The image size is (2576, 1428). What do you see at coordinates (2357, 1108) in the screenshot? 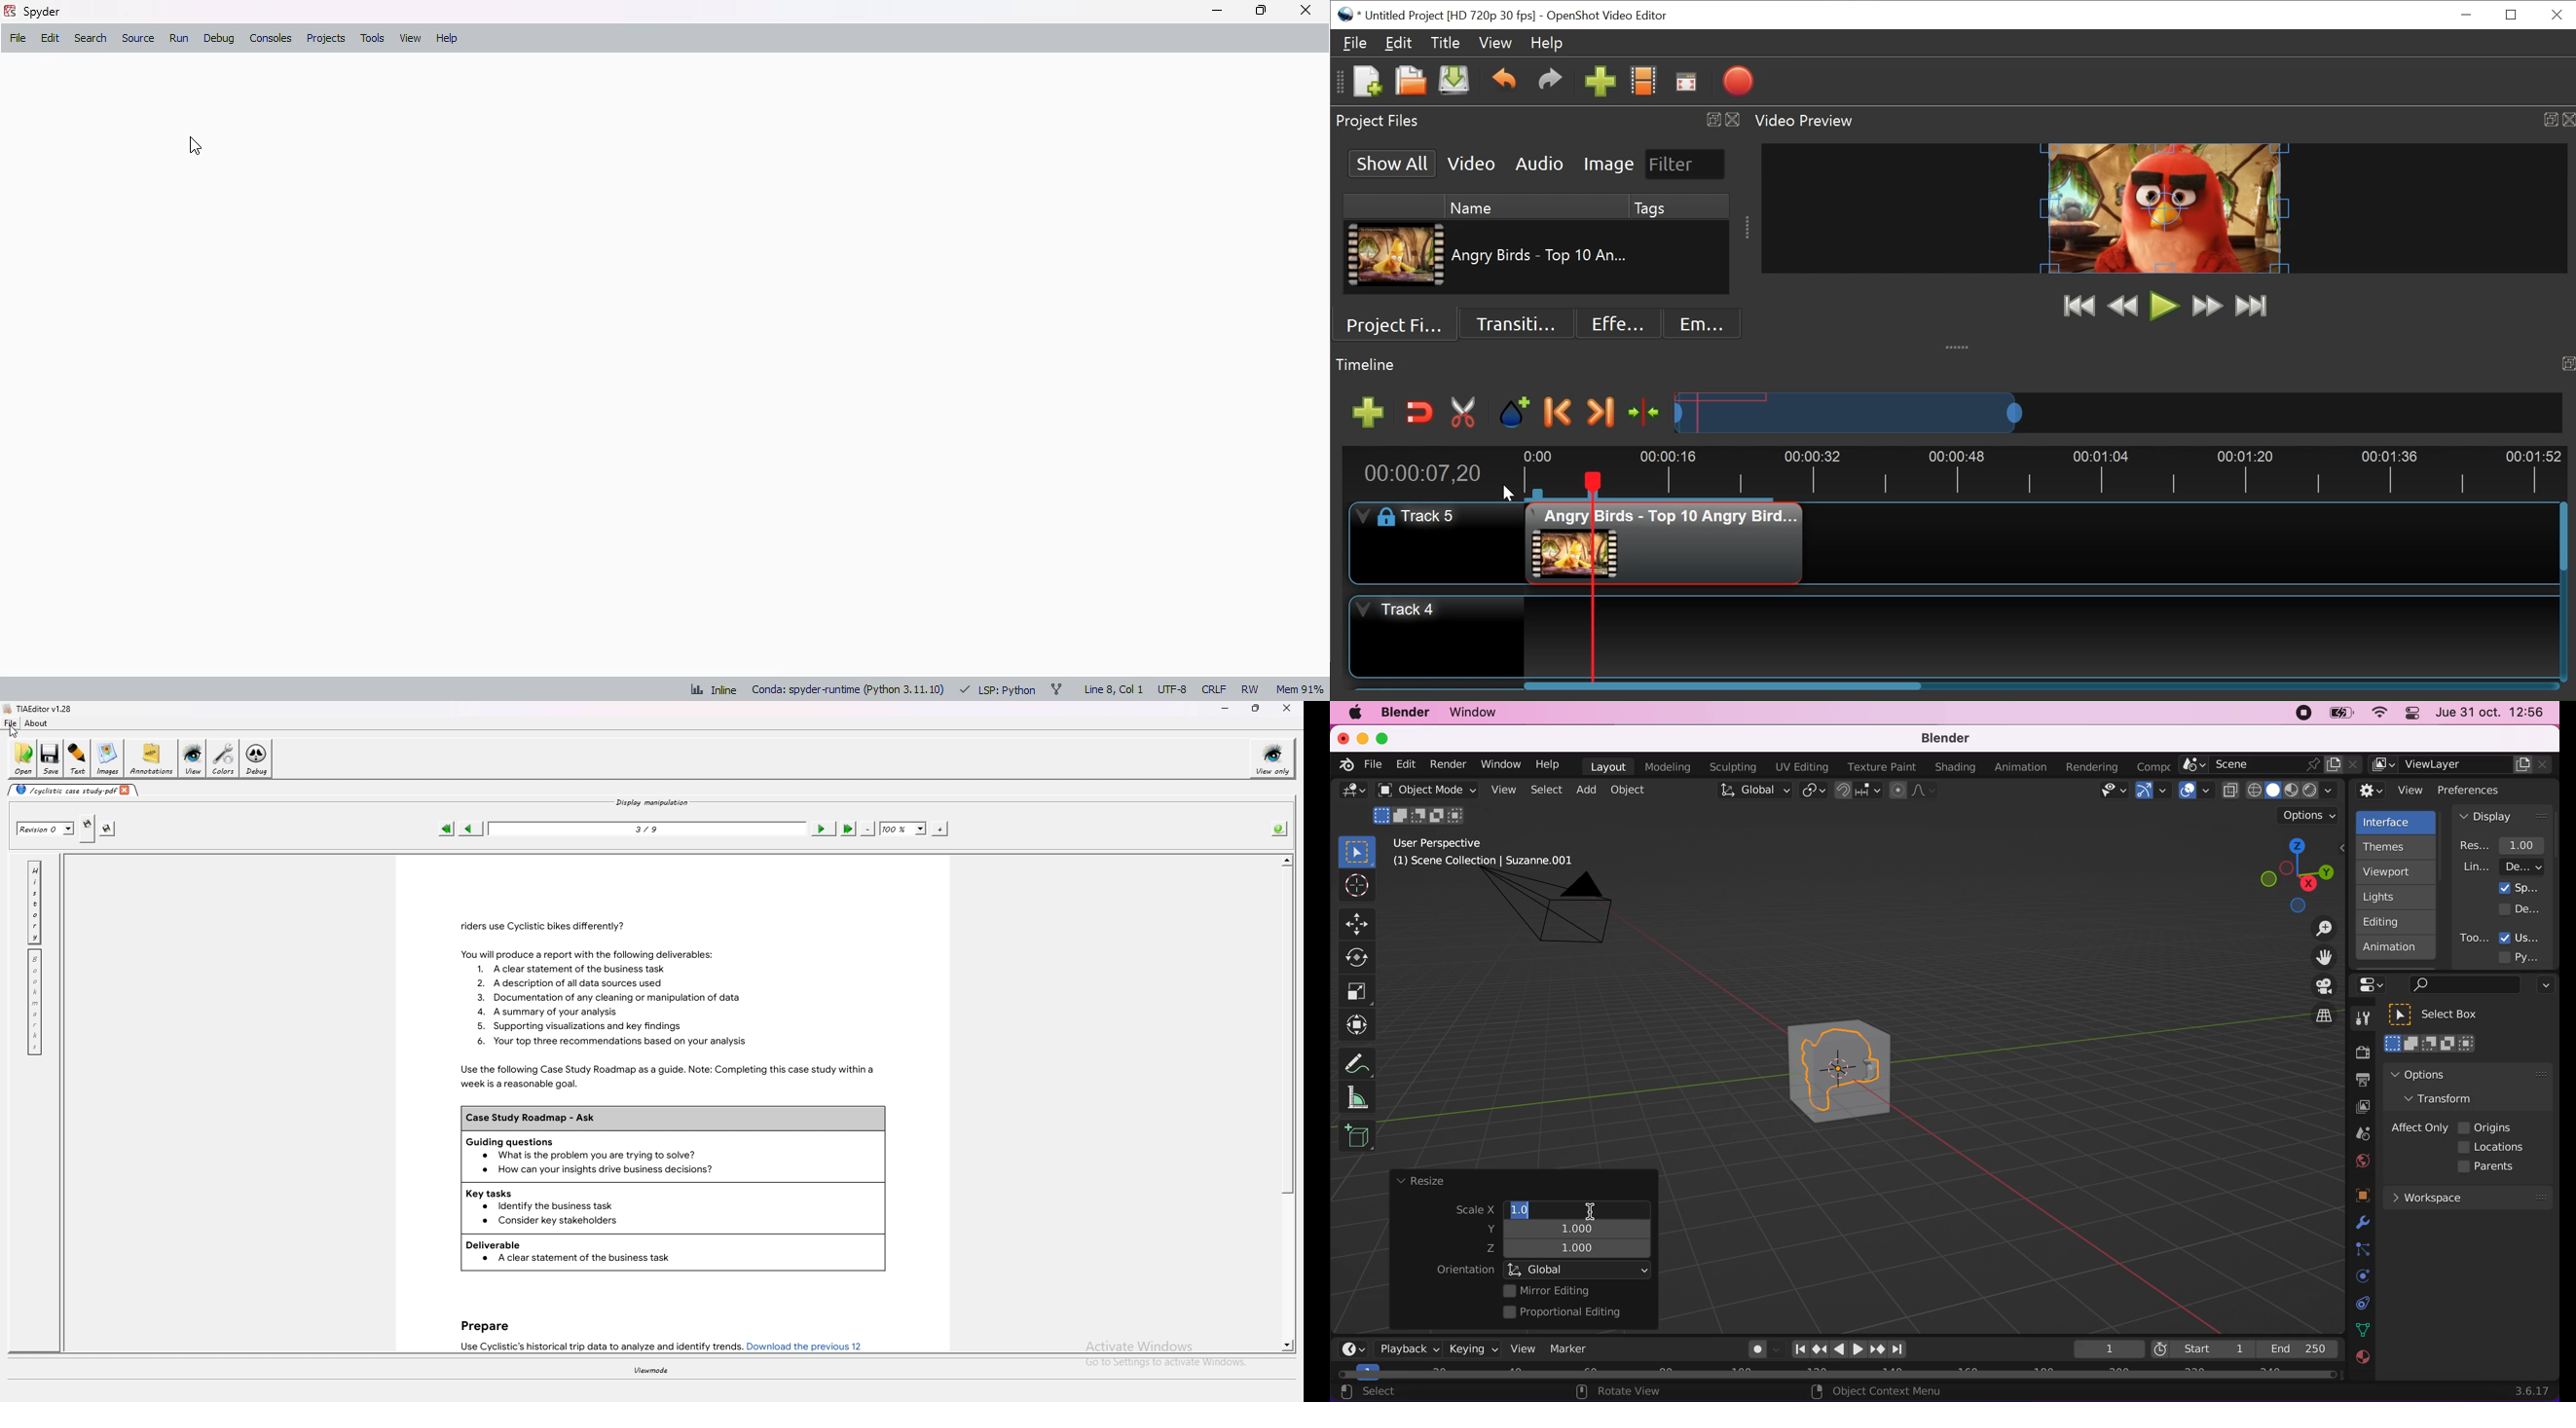
I see `view layer` at bounding box center [2357, 1108].